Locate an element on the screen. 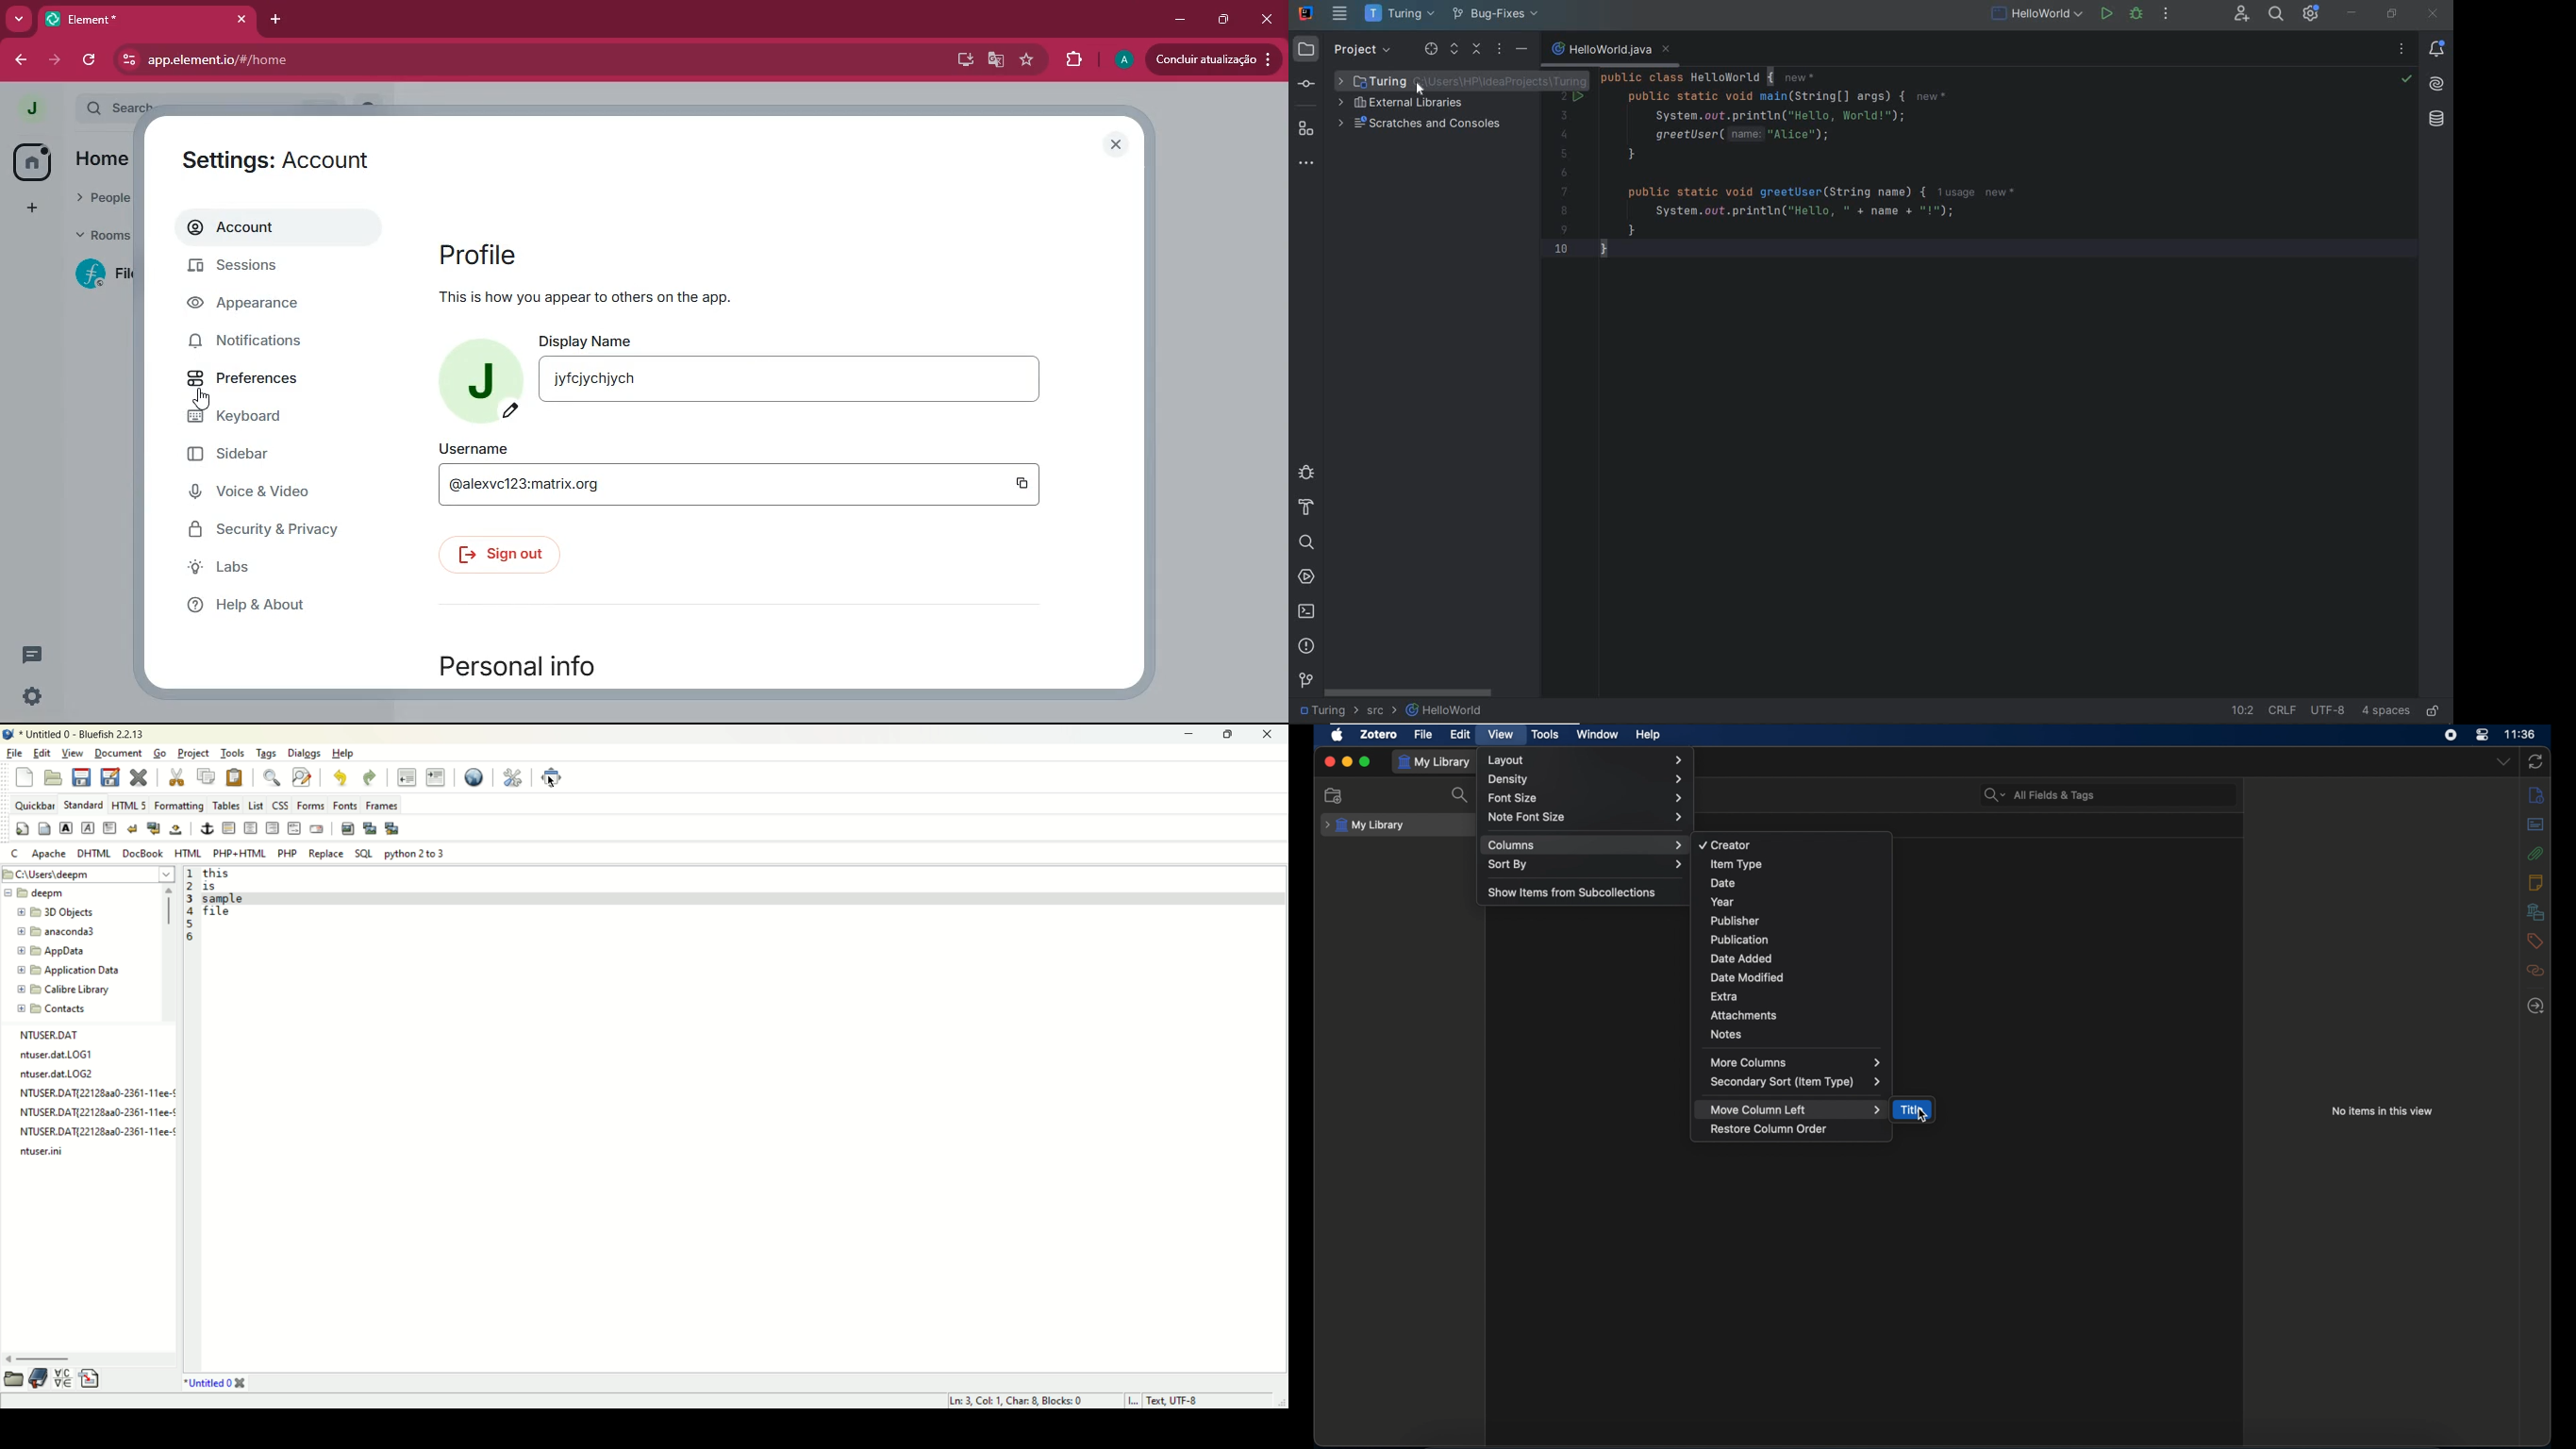  security & privacy is located at coordinates (271, 530).